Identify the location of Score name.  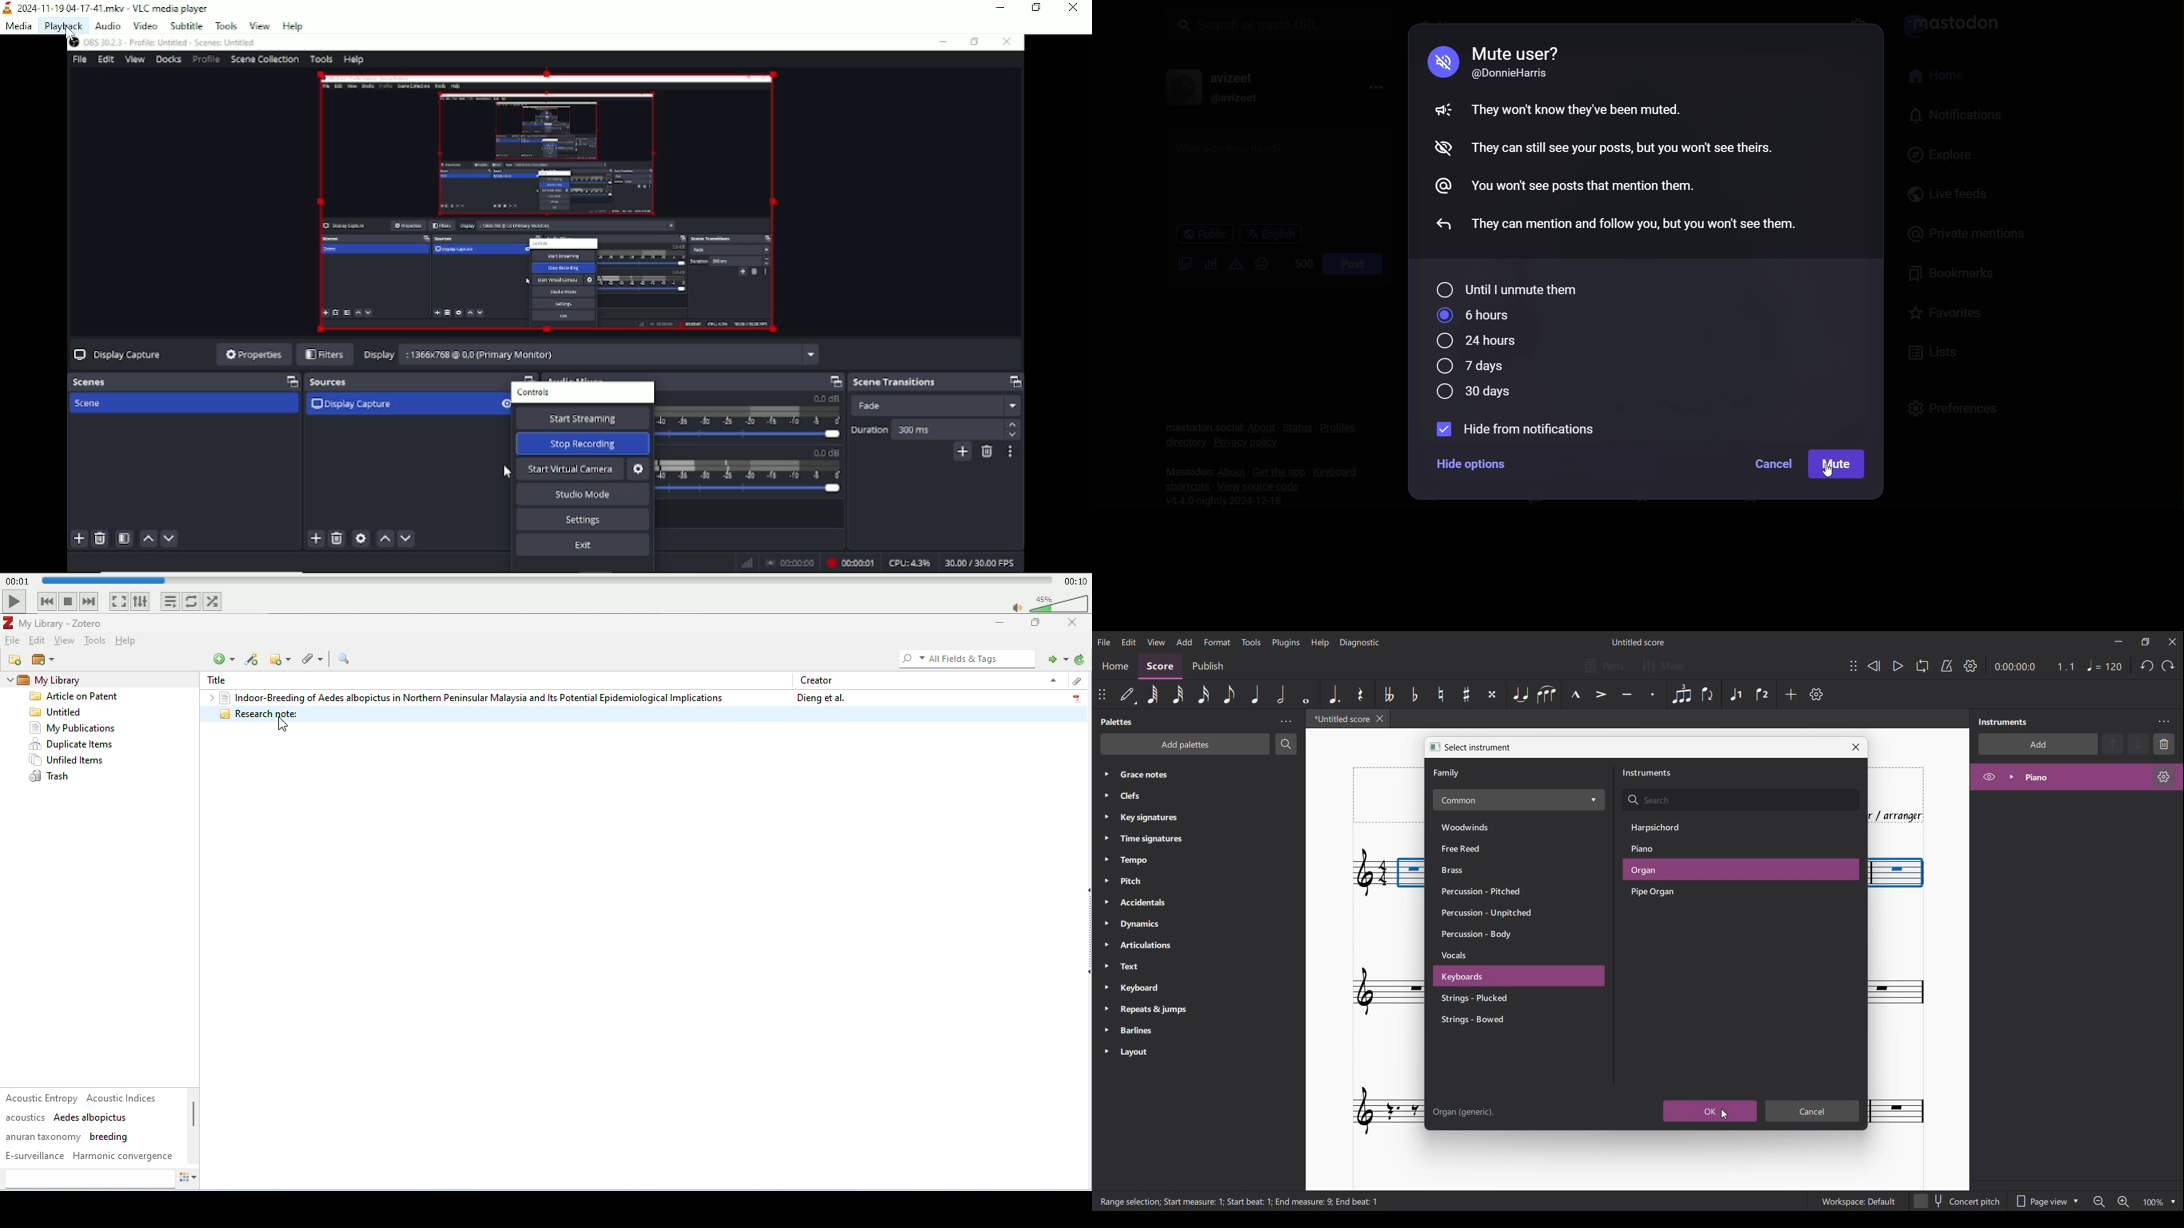
(1638, 642).